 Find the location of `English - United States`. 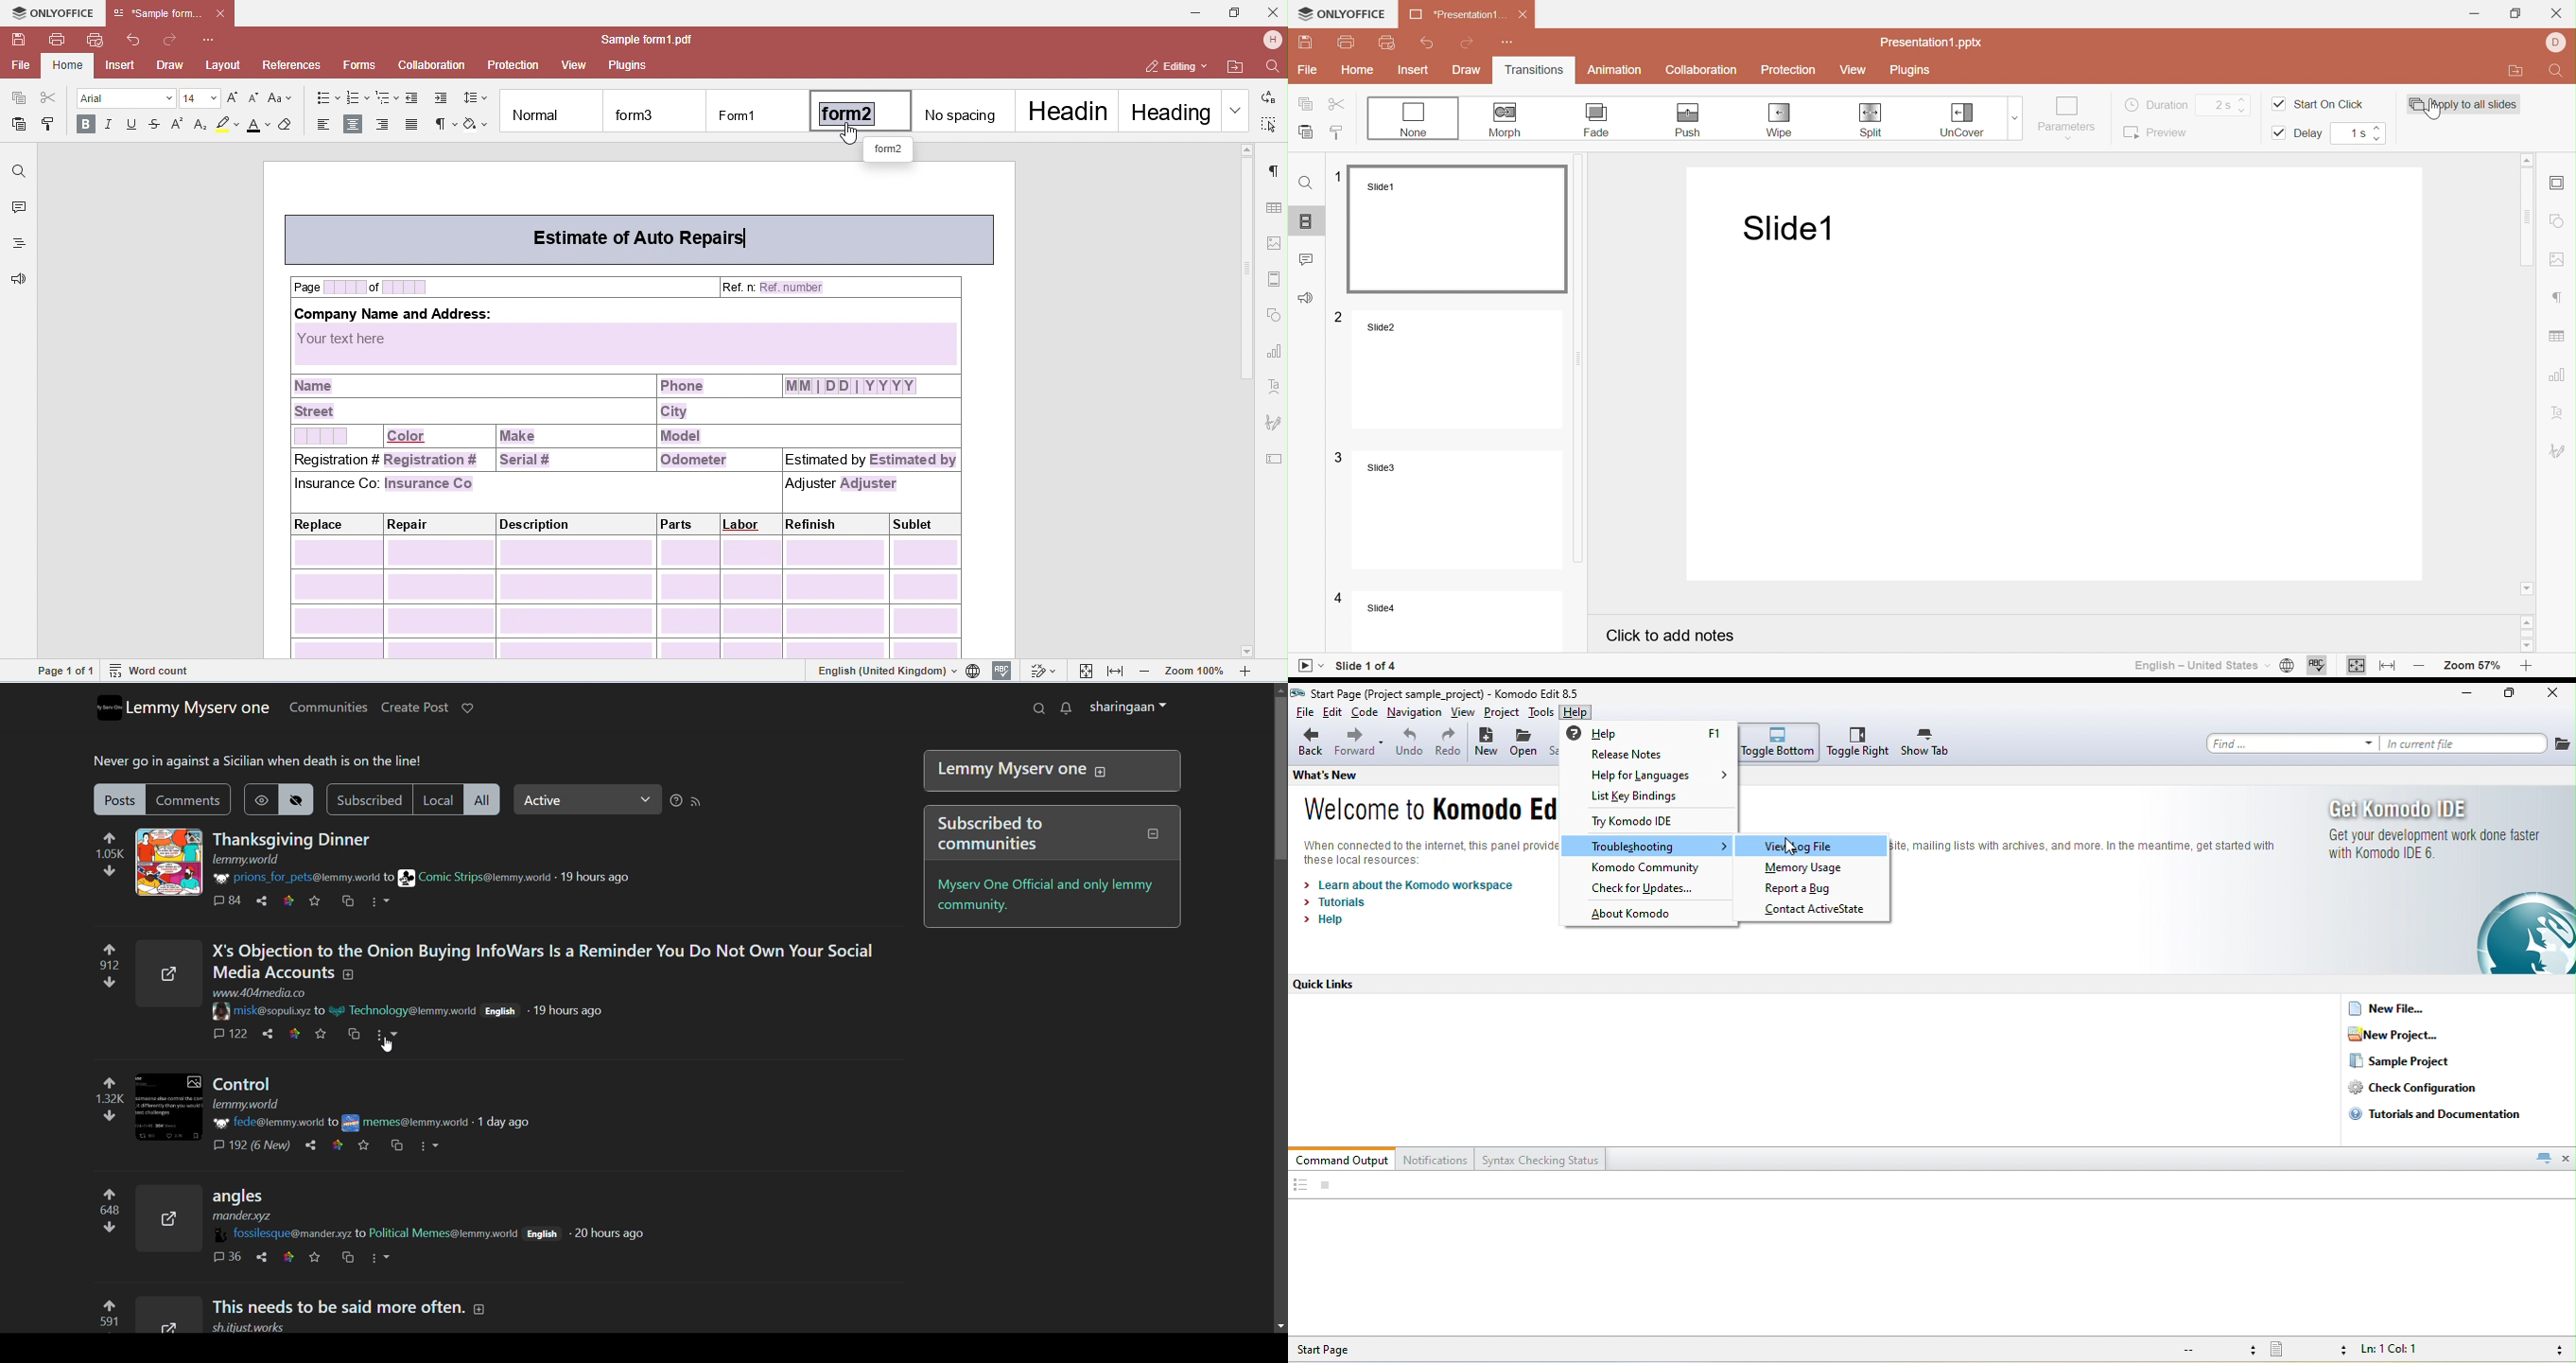

English - United States is located at coordinates (2200, 667).